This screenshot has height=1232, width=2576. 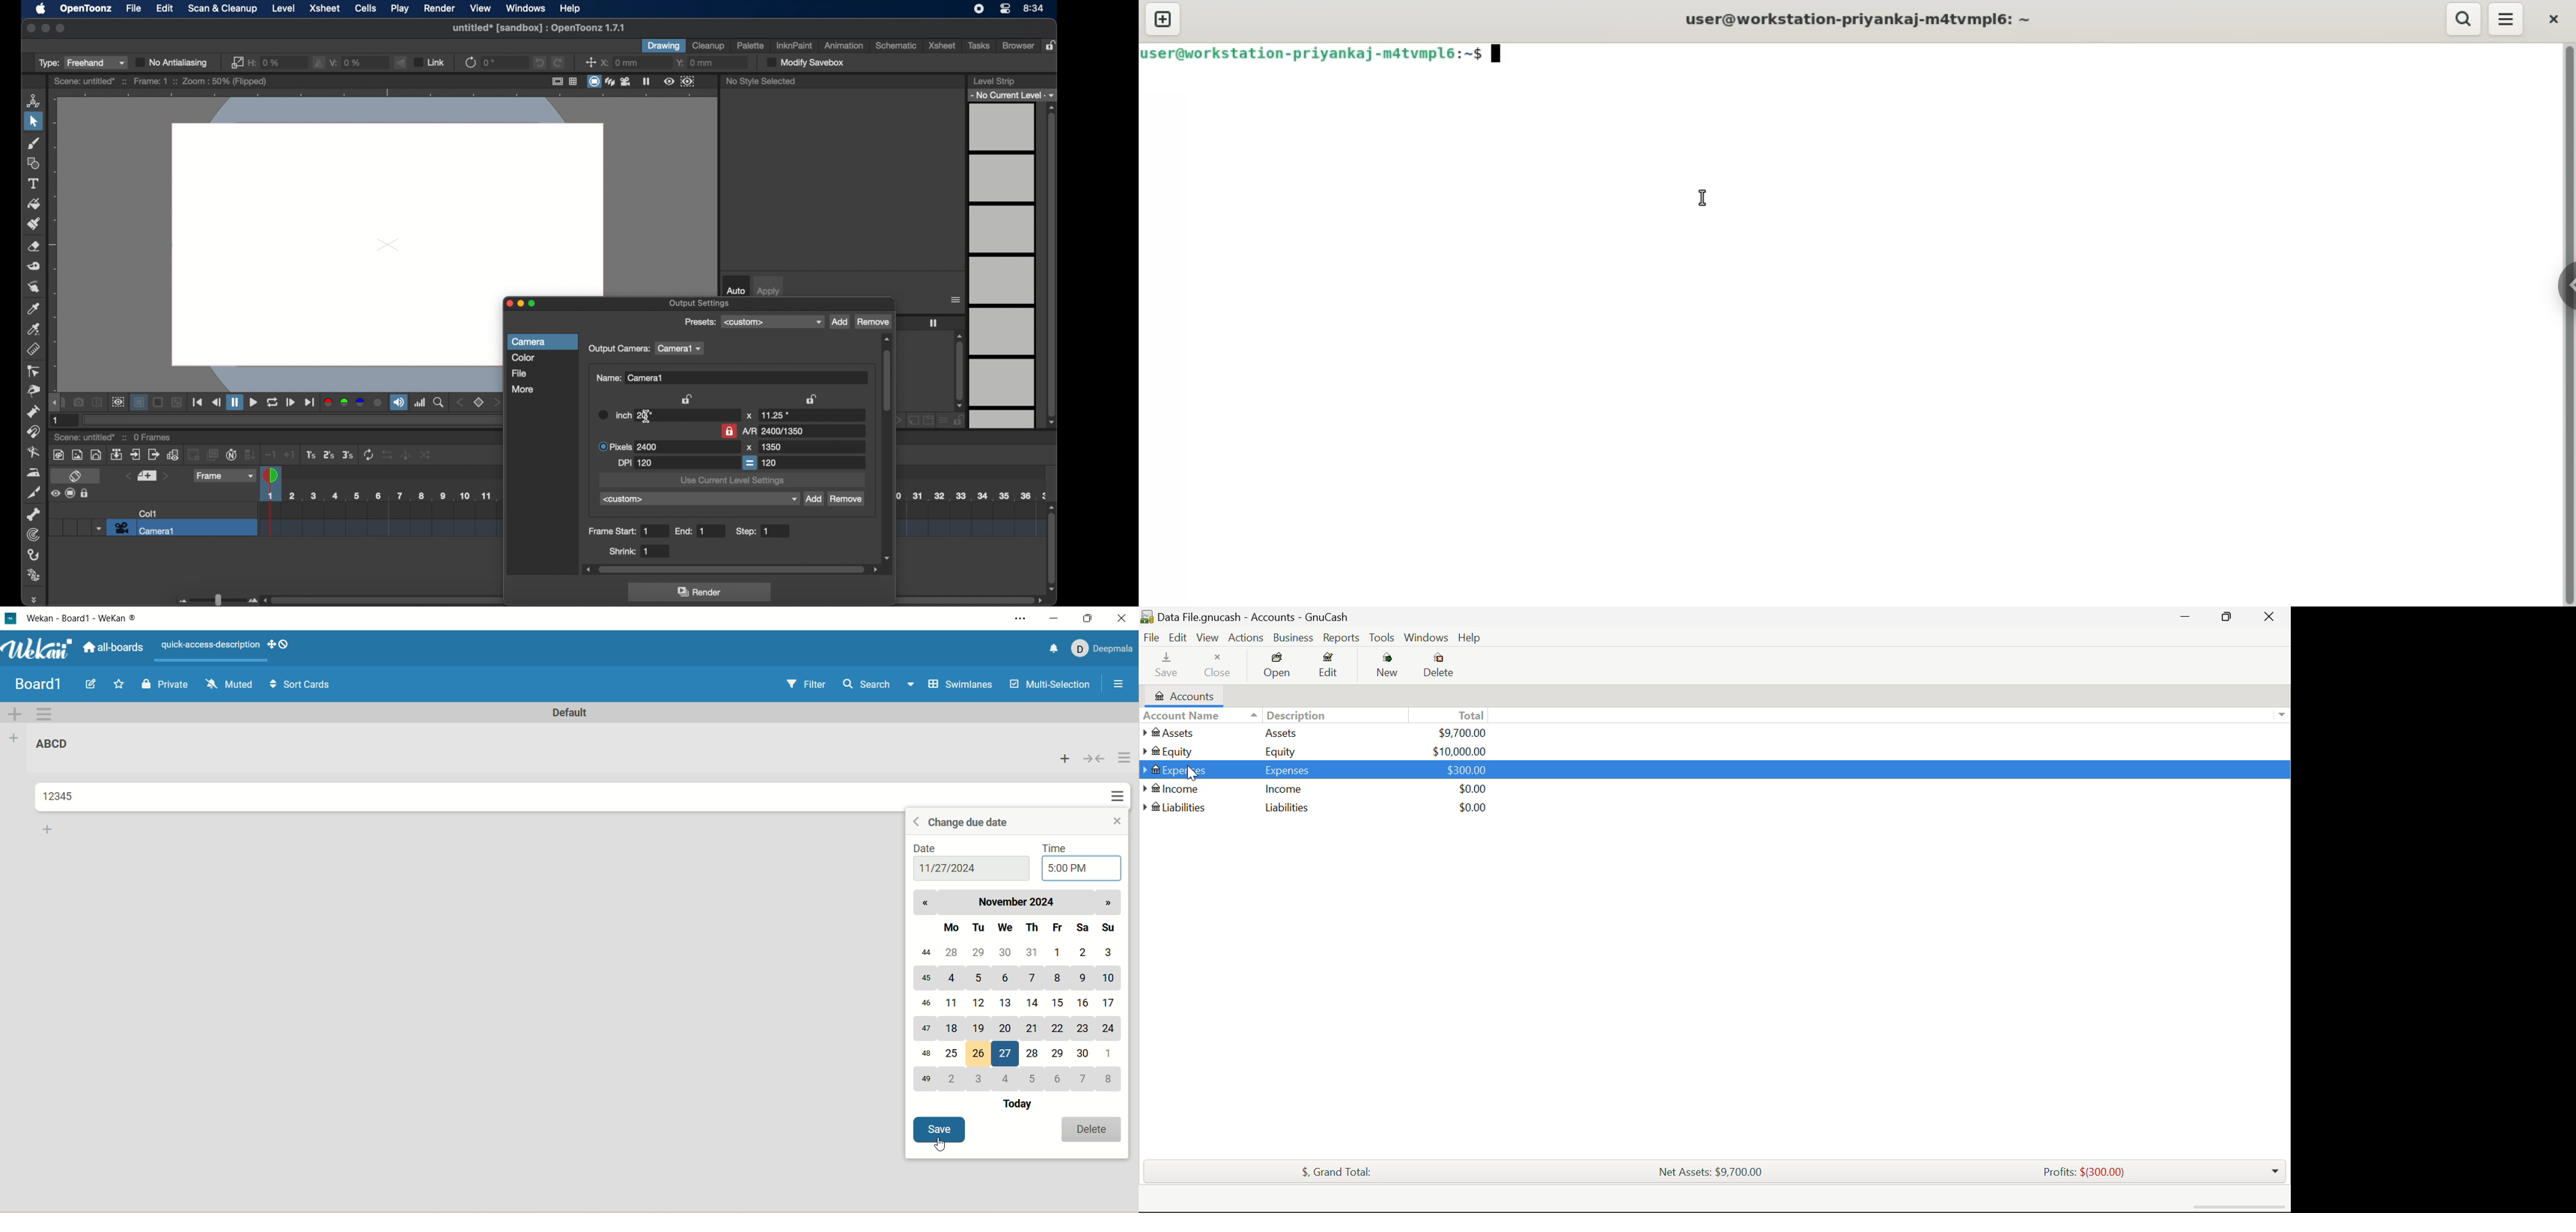 I want to click on playhead, so click(x=272, y=475).